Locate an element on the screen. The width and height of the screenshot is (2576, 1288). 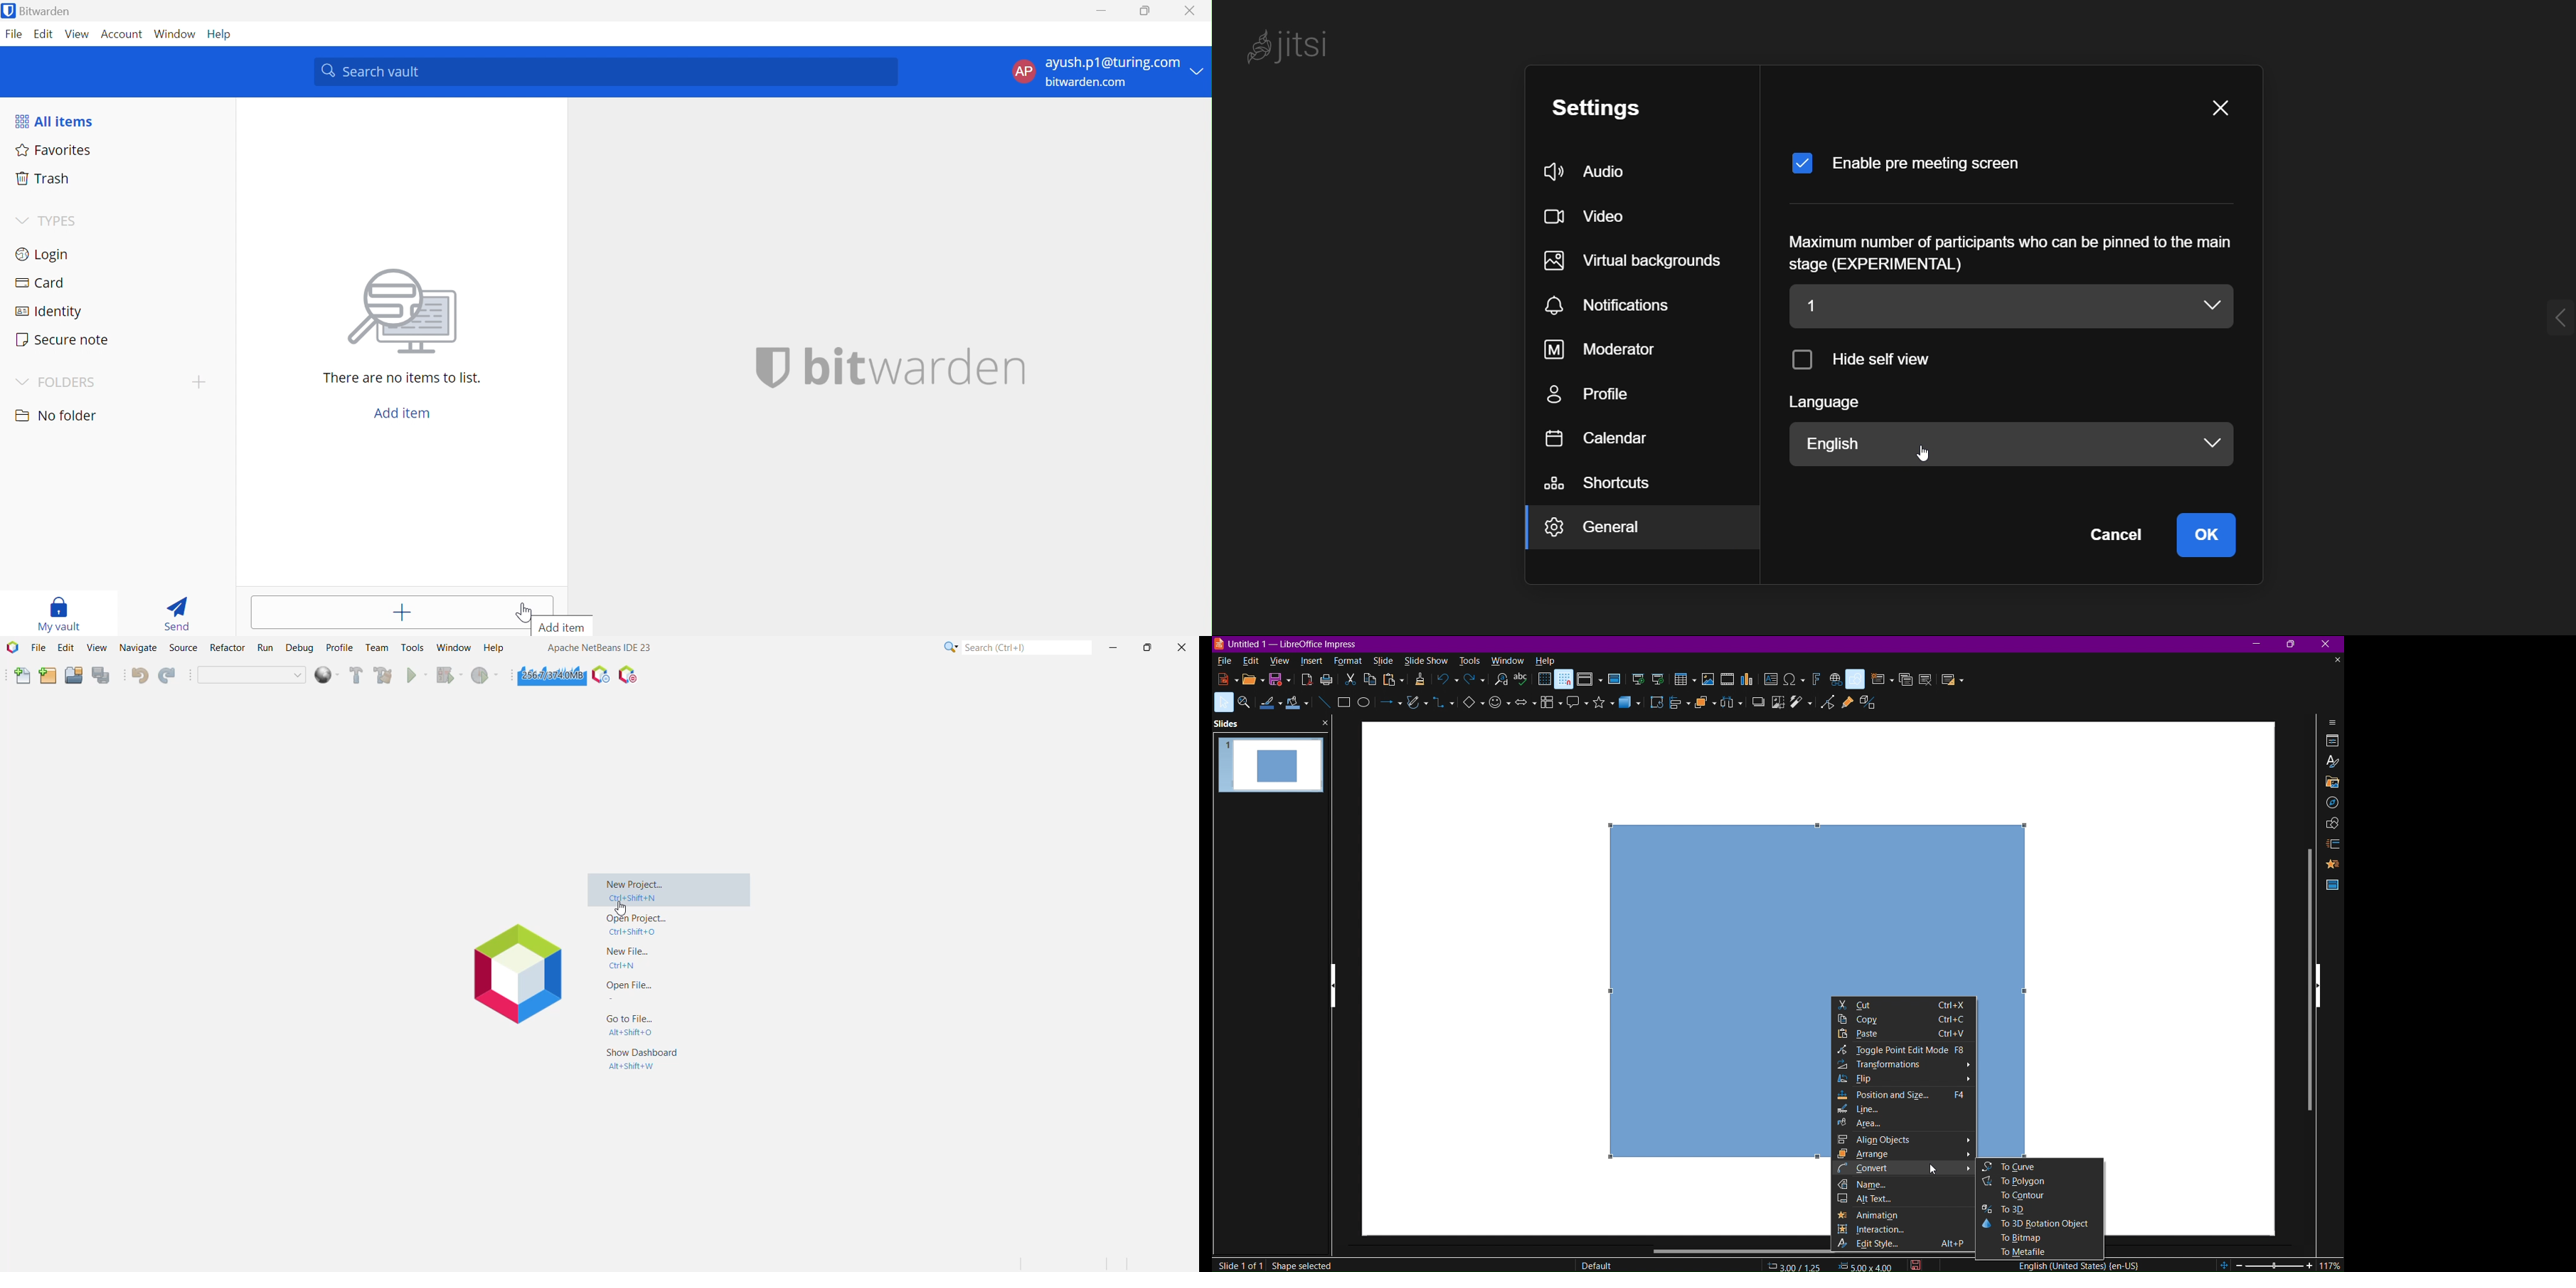
Run is located at coordinates (265, 648).